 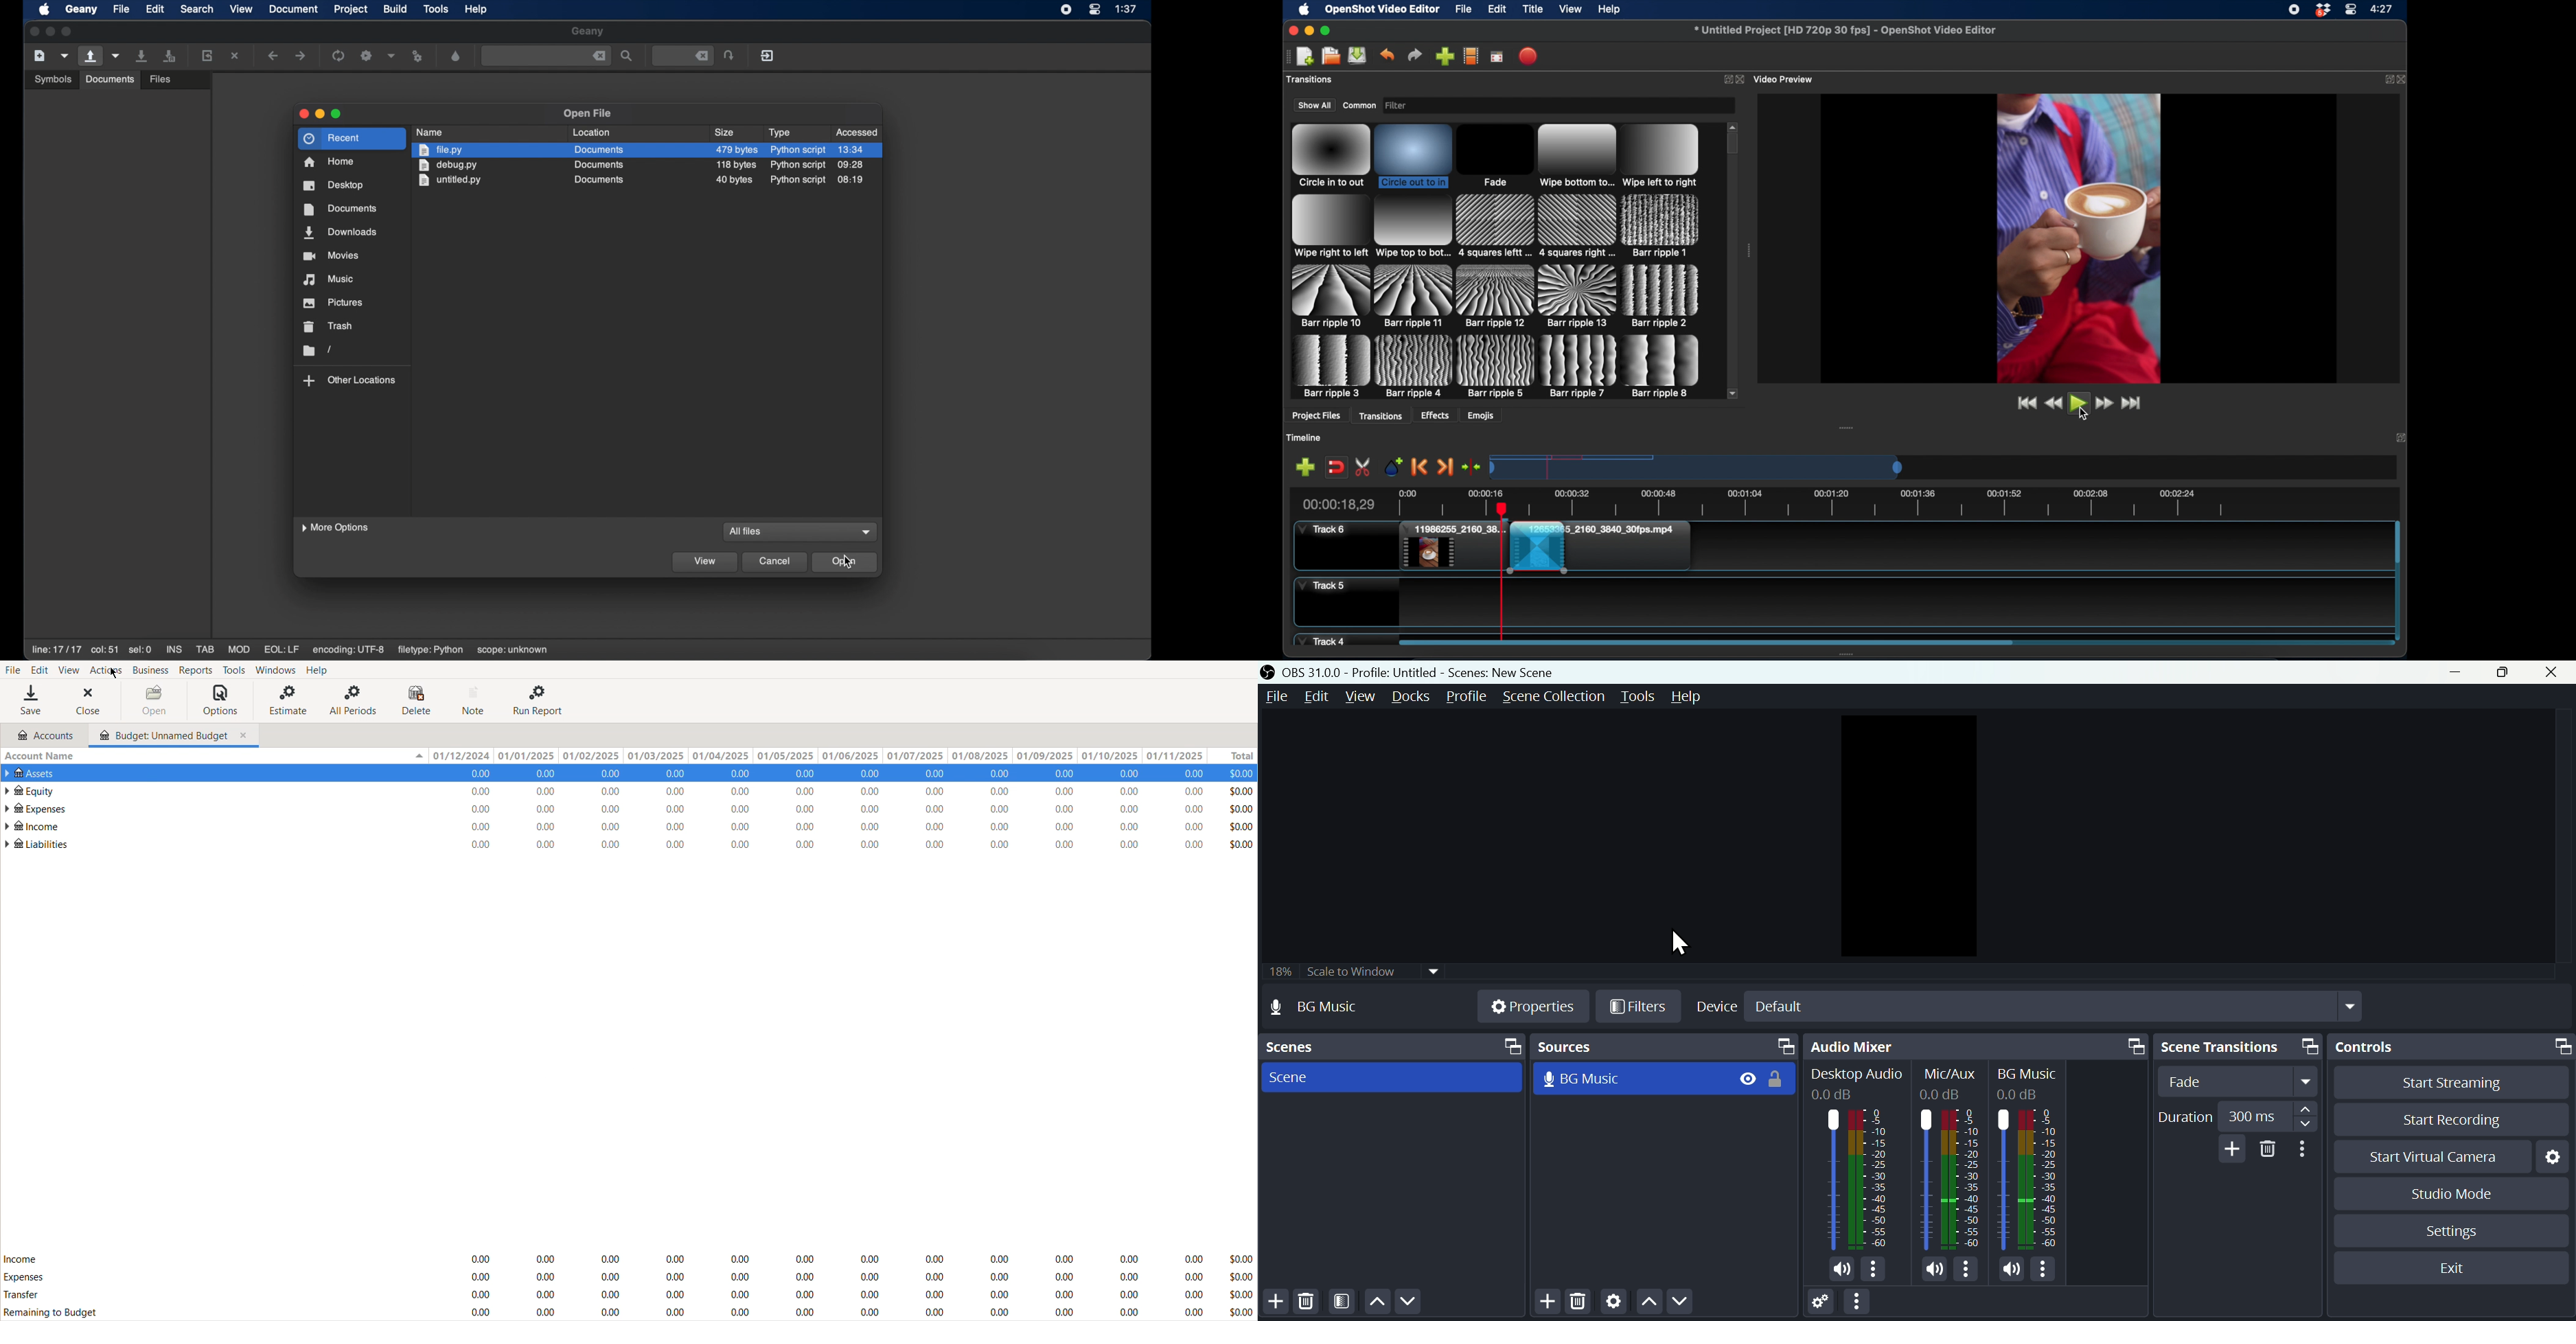 I want to click on track 5, so click(x=1321, y=586).